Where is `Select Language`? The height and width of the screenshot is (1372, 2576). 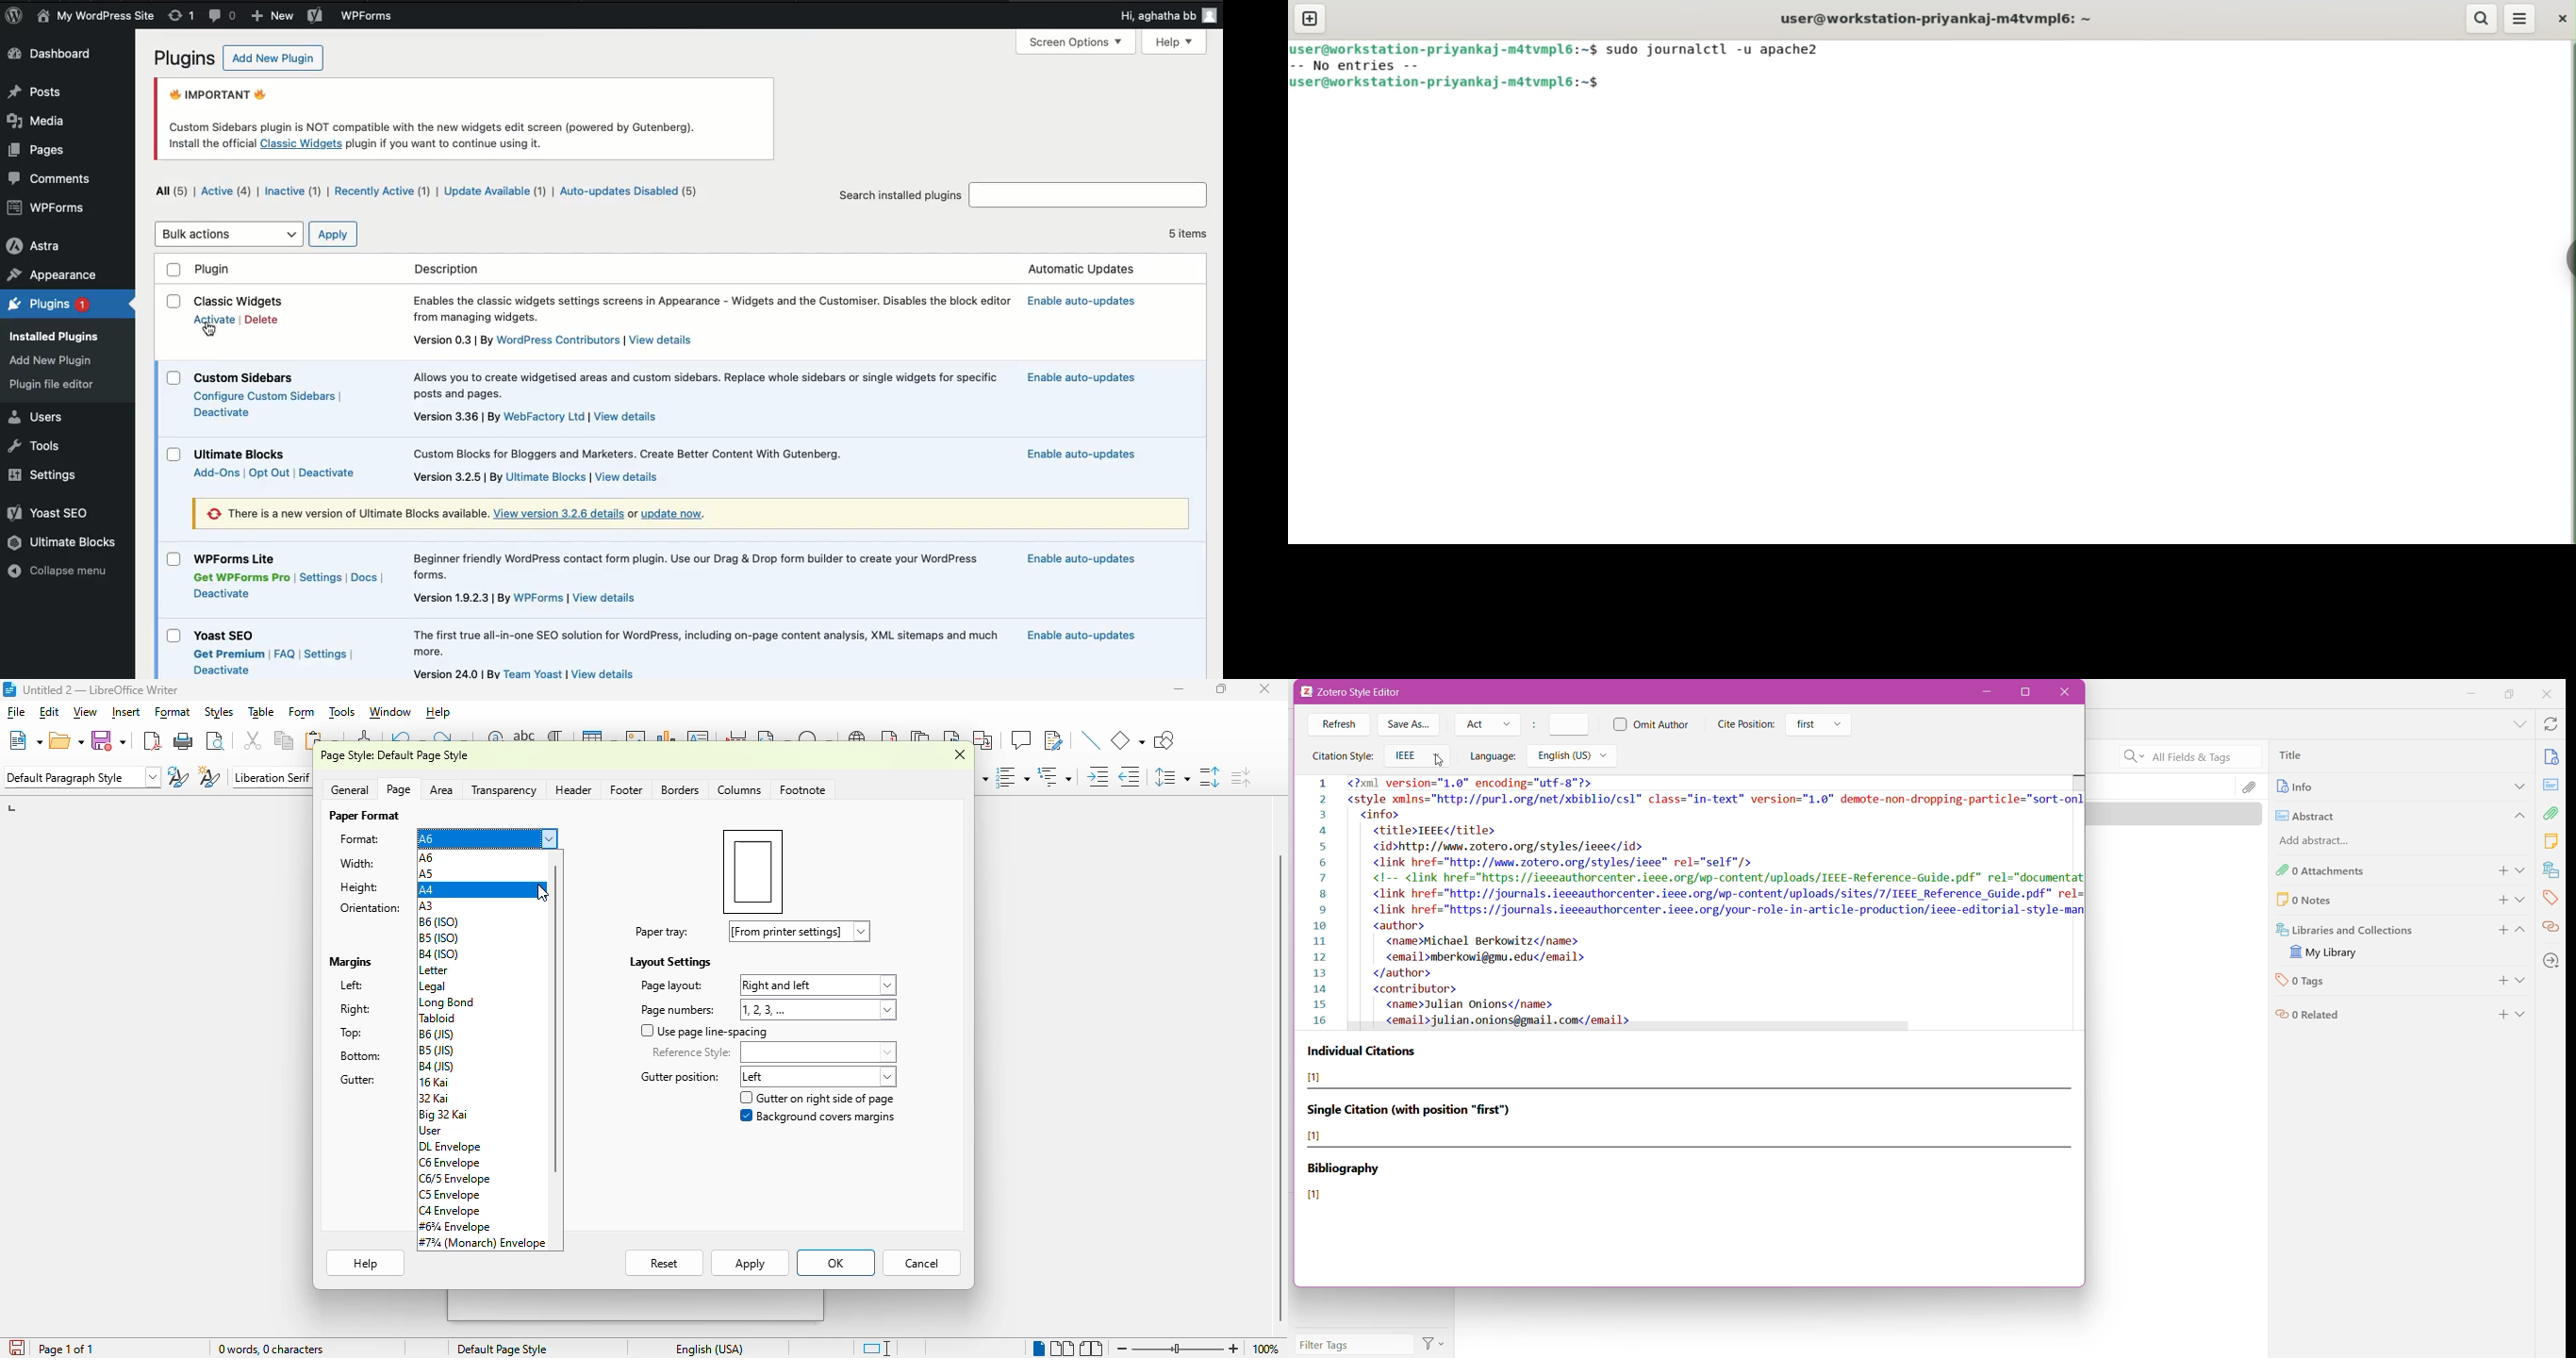
Select Language is located at coordinates (1575, 757).